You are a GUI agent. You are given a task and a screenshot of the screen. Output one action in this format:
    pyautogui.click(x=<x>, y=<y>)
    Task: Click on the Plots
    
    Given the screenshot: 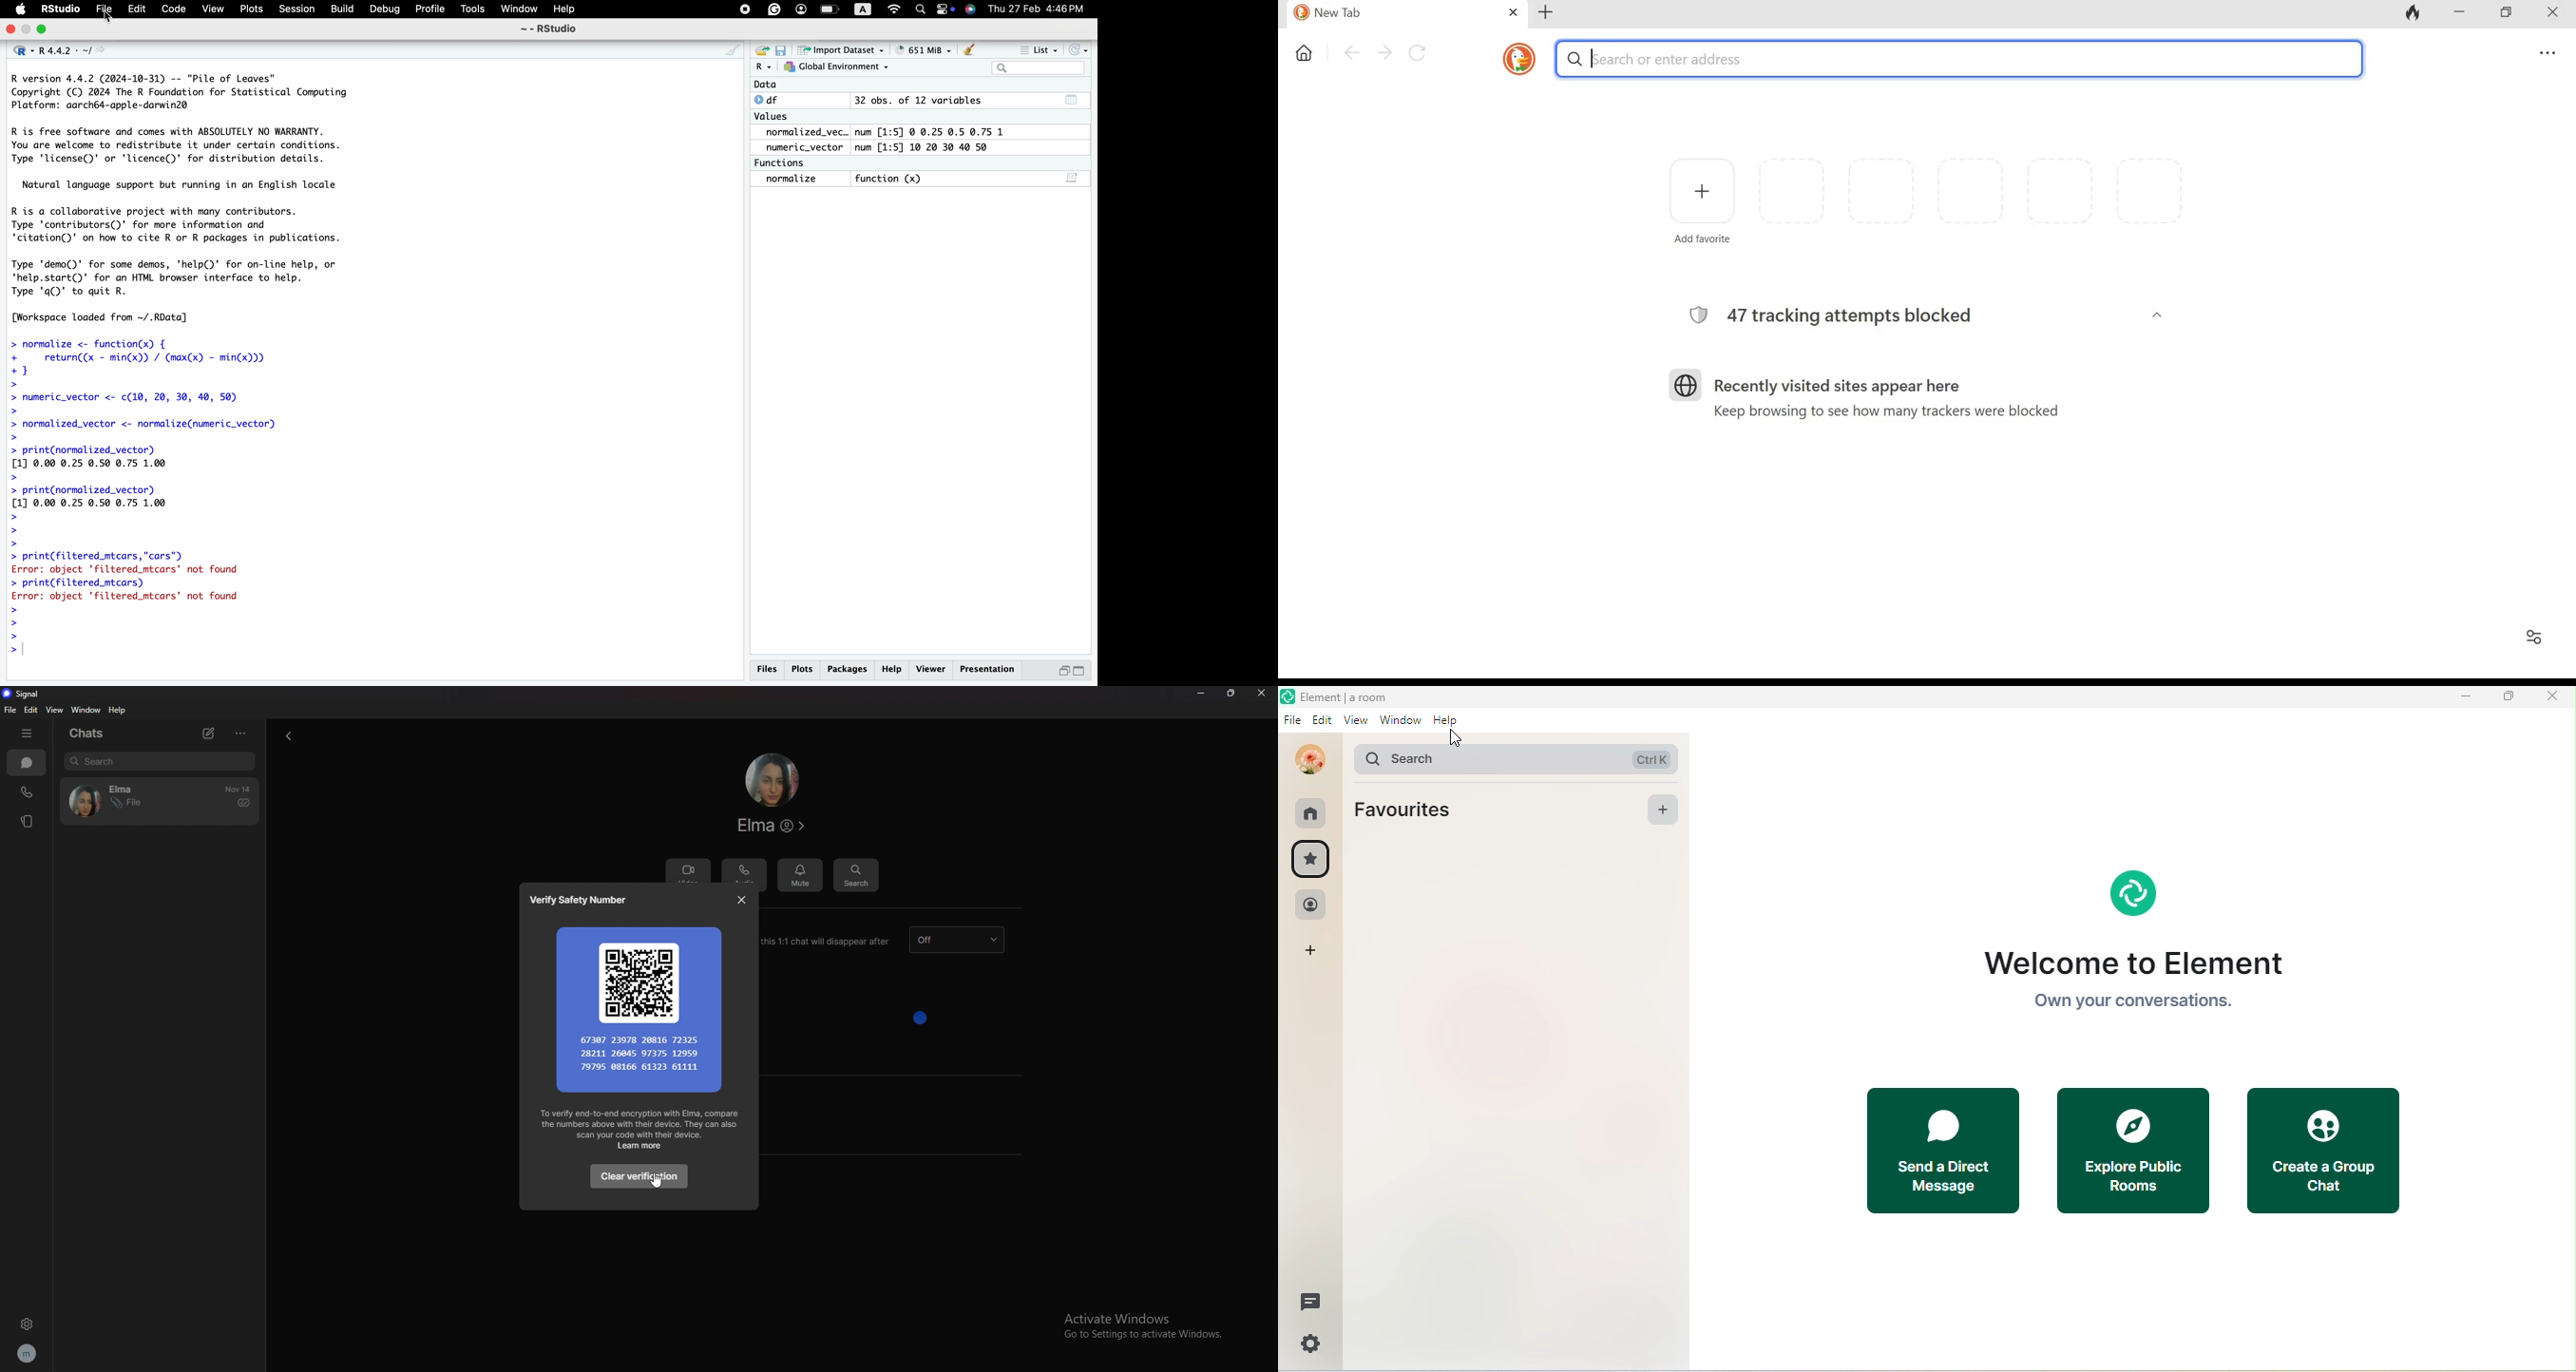 What is the action you would take?
    pyautogui.click(x=250, y=8)
    